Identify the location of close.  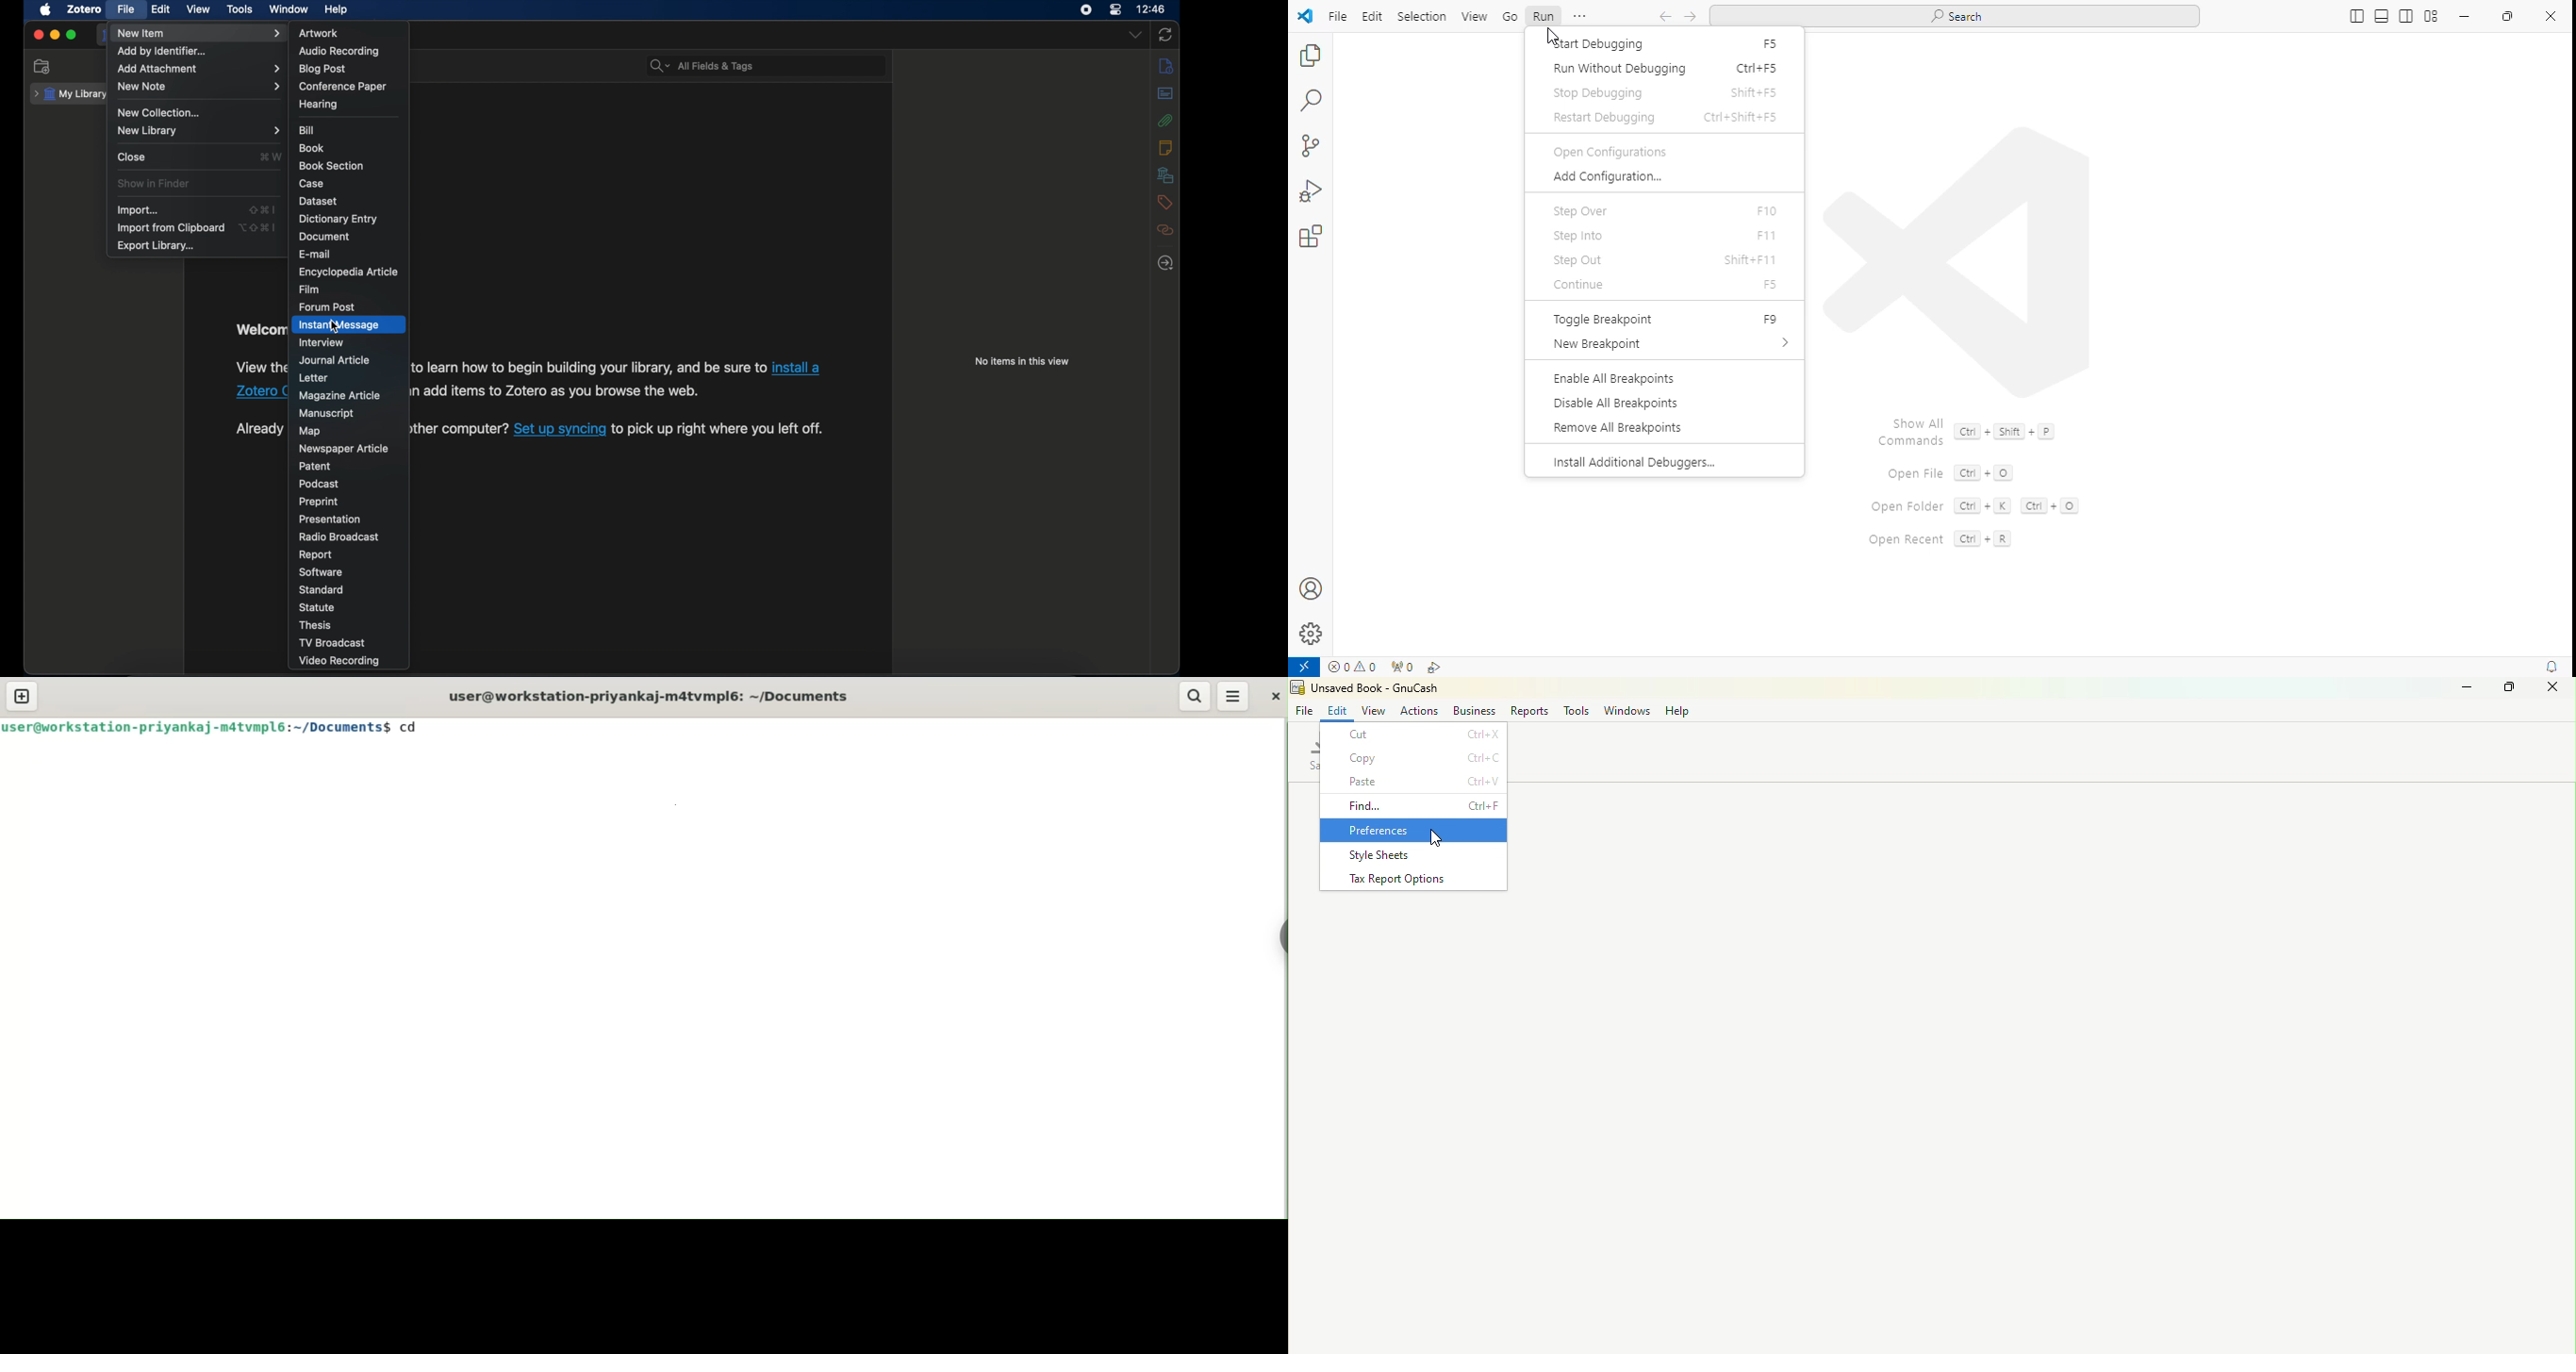
(38, 35).